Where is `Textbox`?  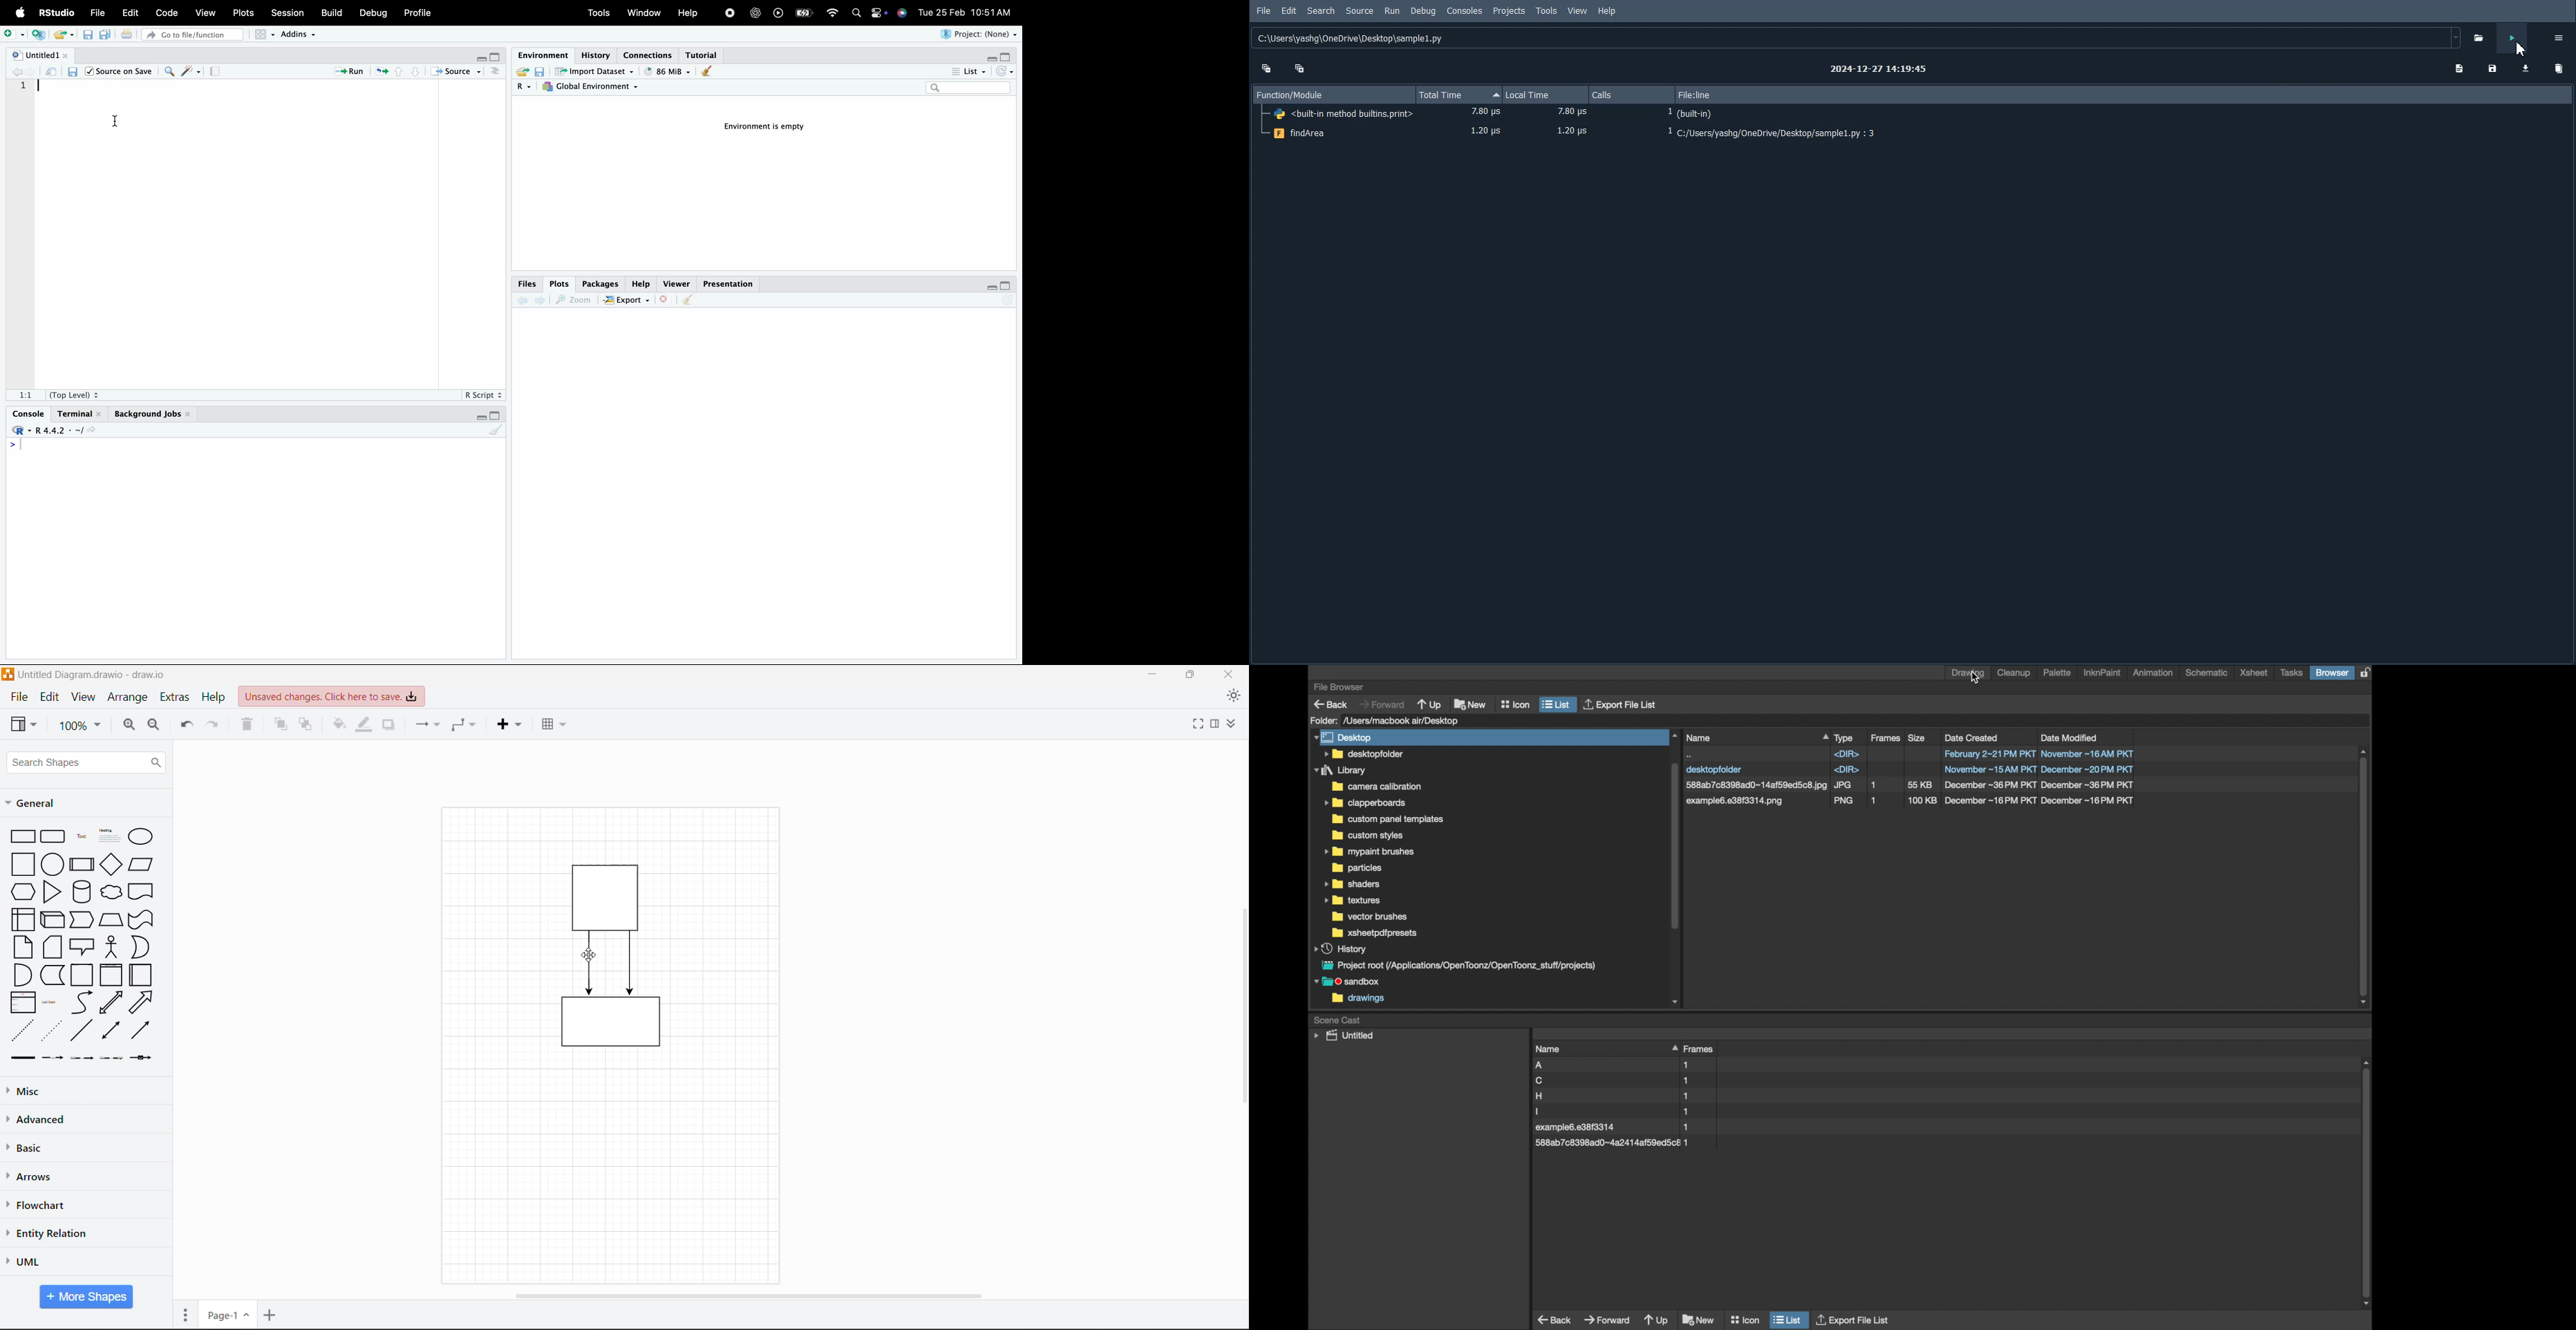 Textbox is located at coordinates (109, 835).